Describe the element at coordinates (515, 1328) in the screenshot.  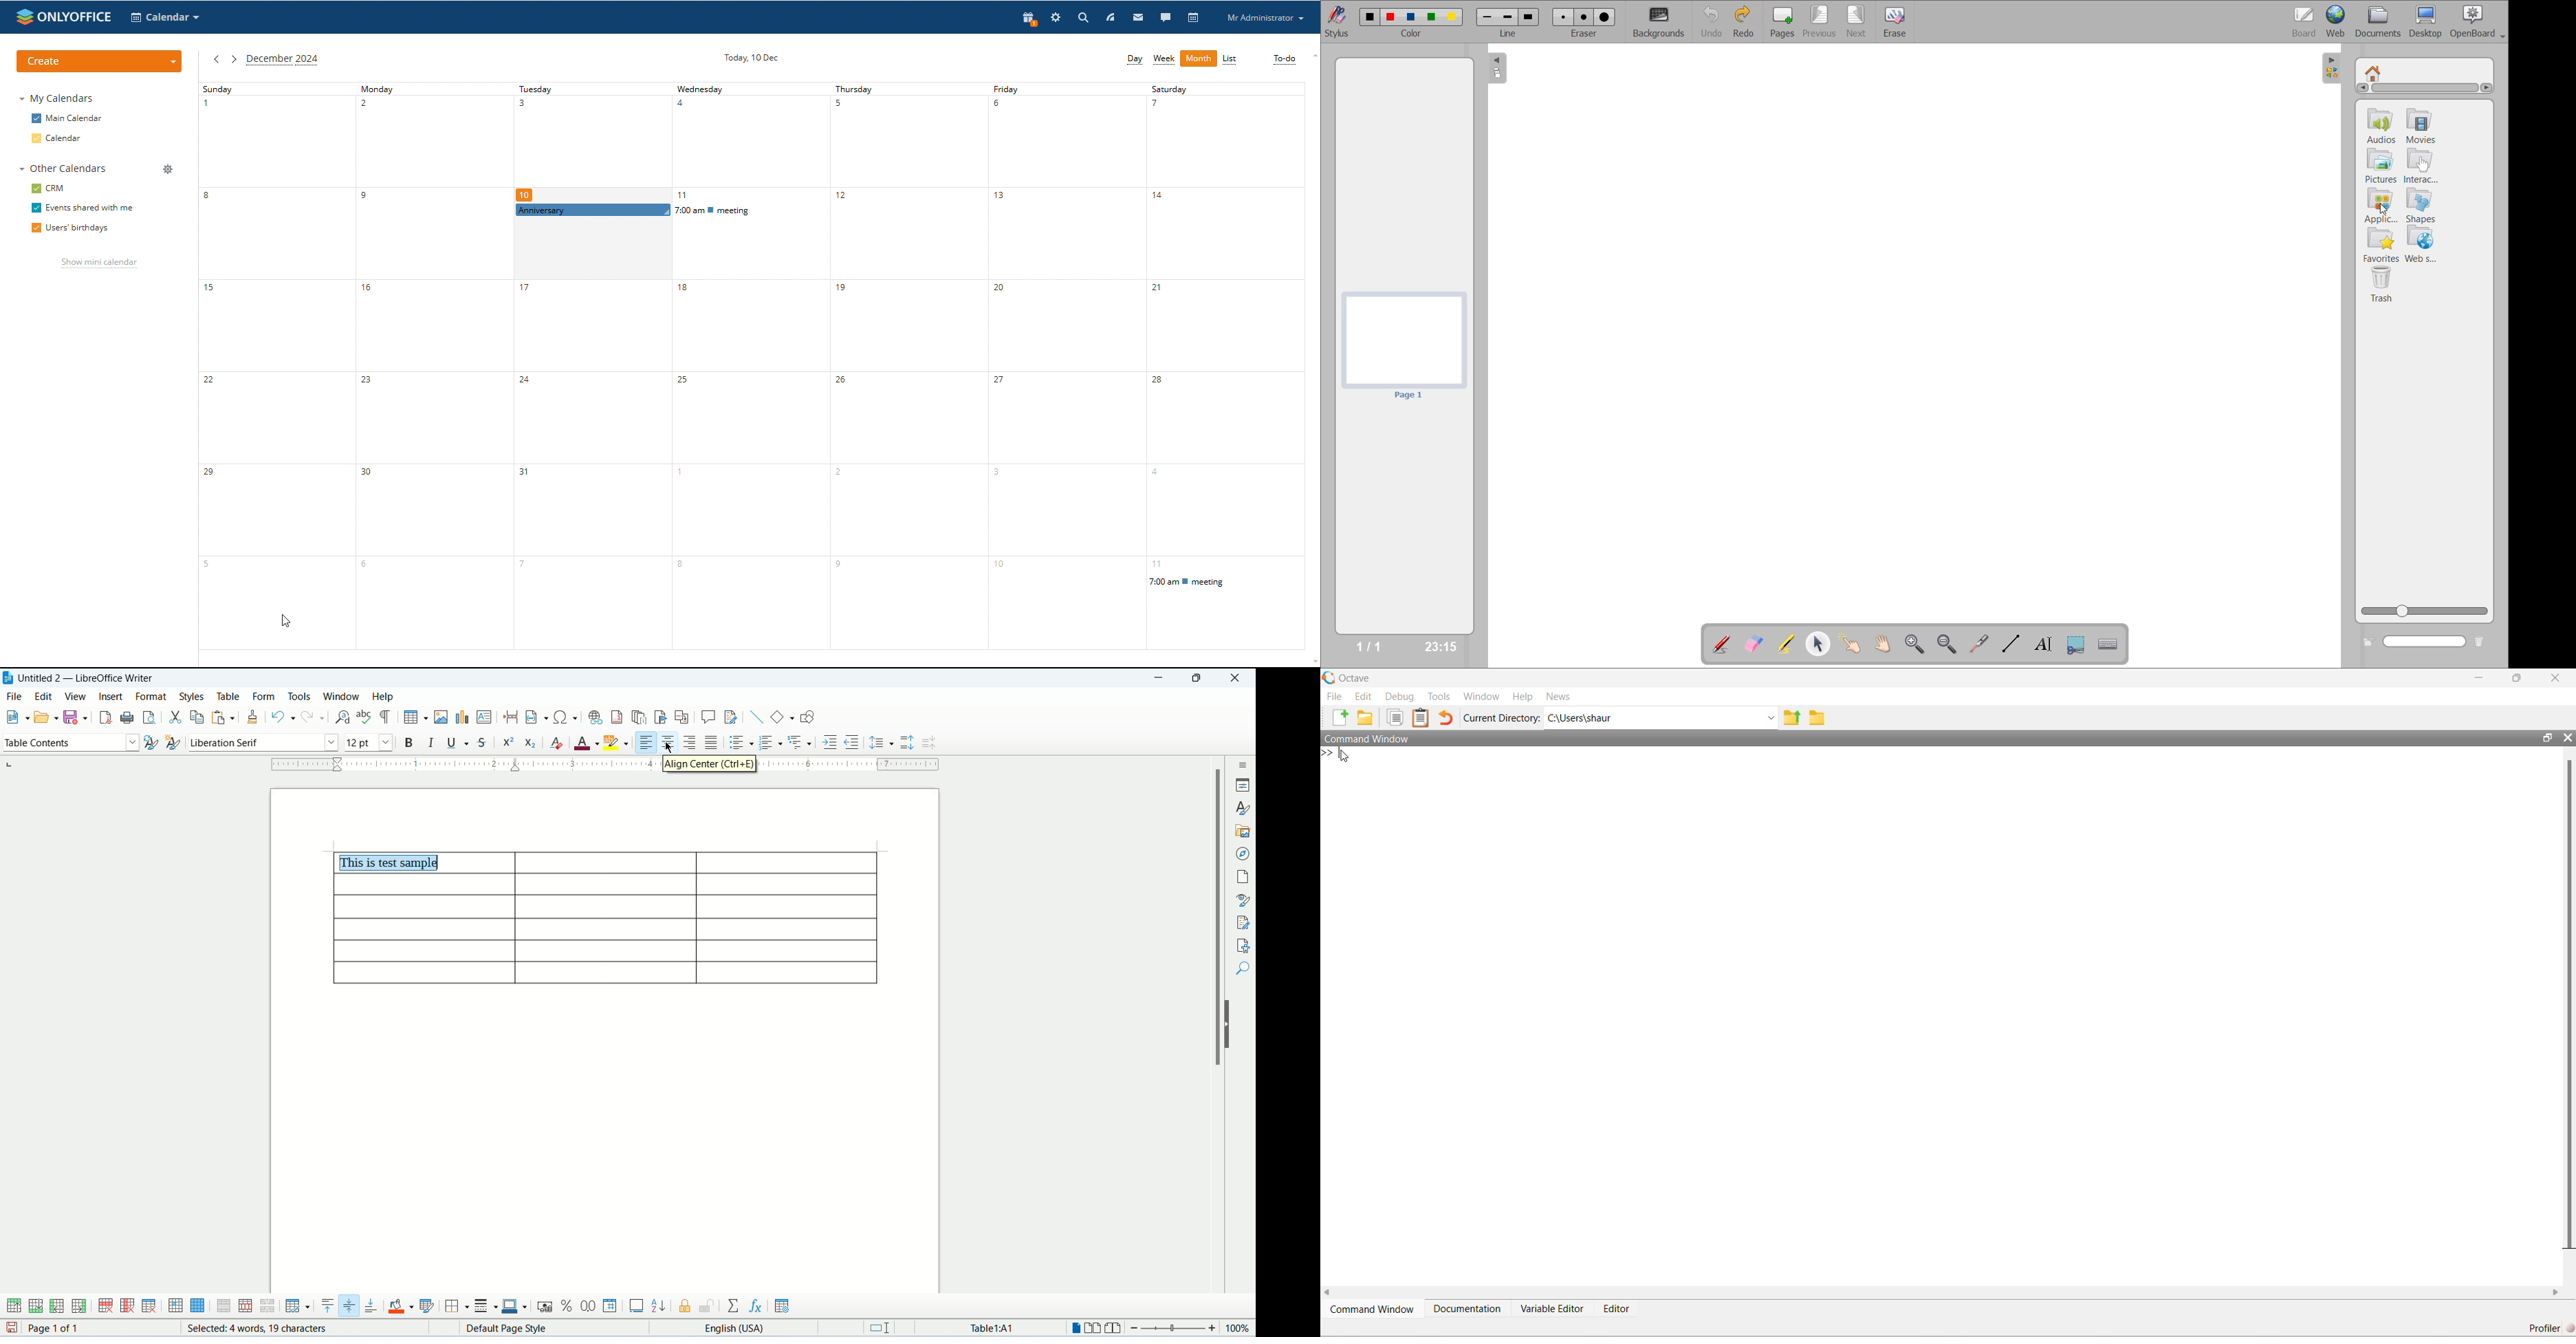
I see `page style` at that location.